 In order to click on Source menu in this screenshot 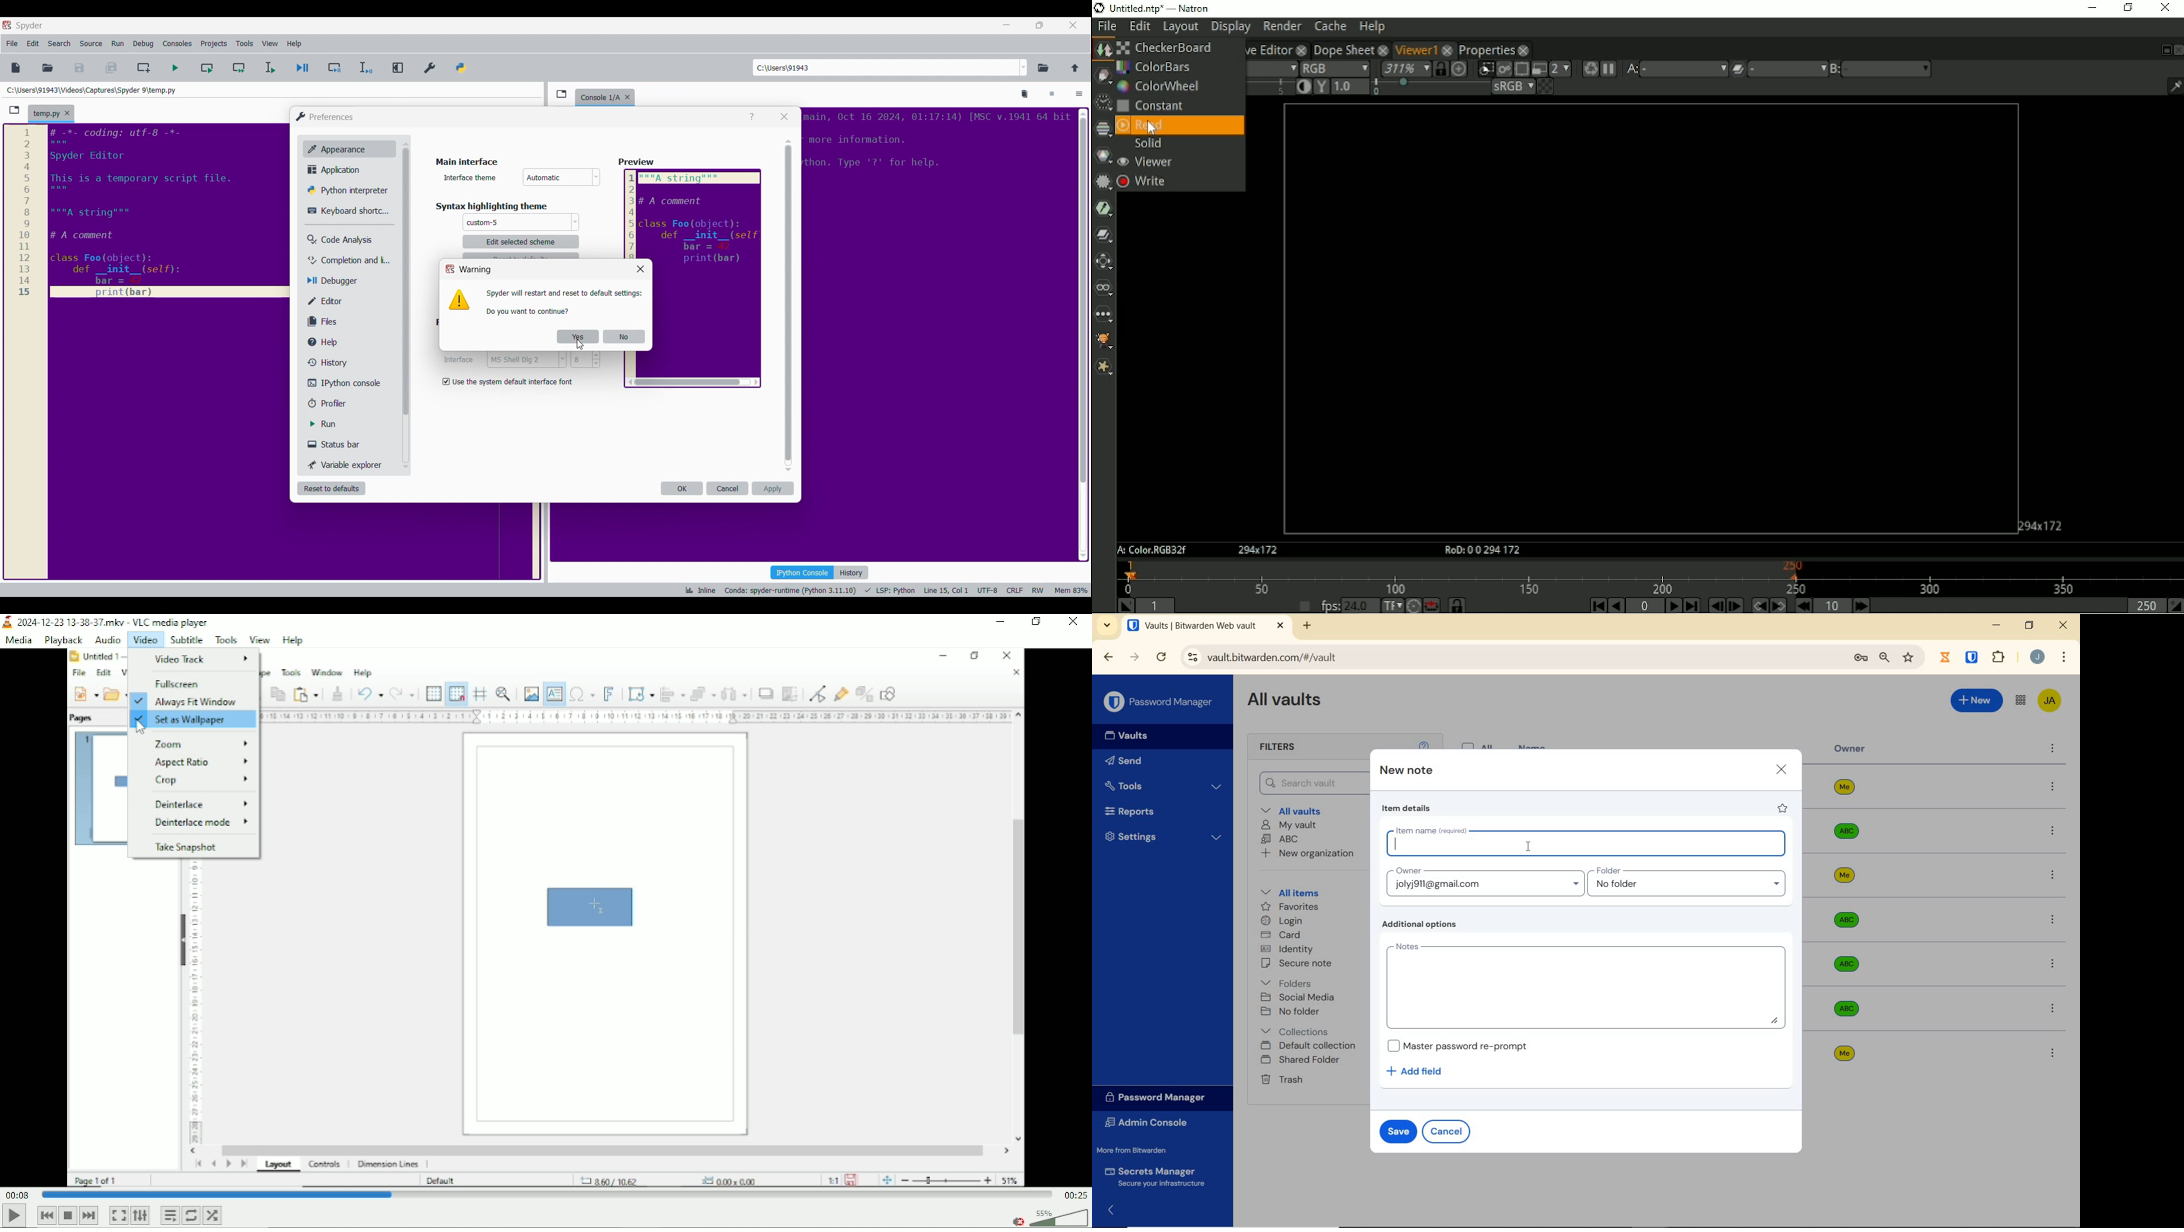, I will do `click(91, 44)`.